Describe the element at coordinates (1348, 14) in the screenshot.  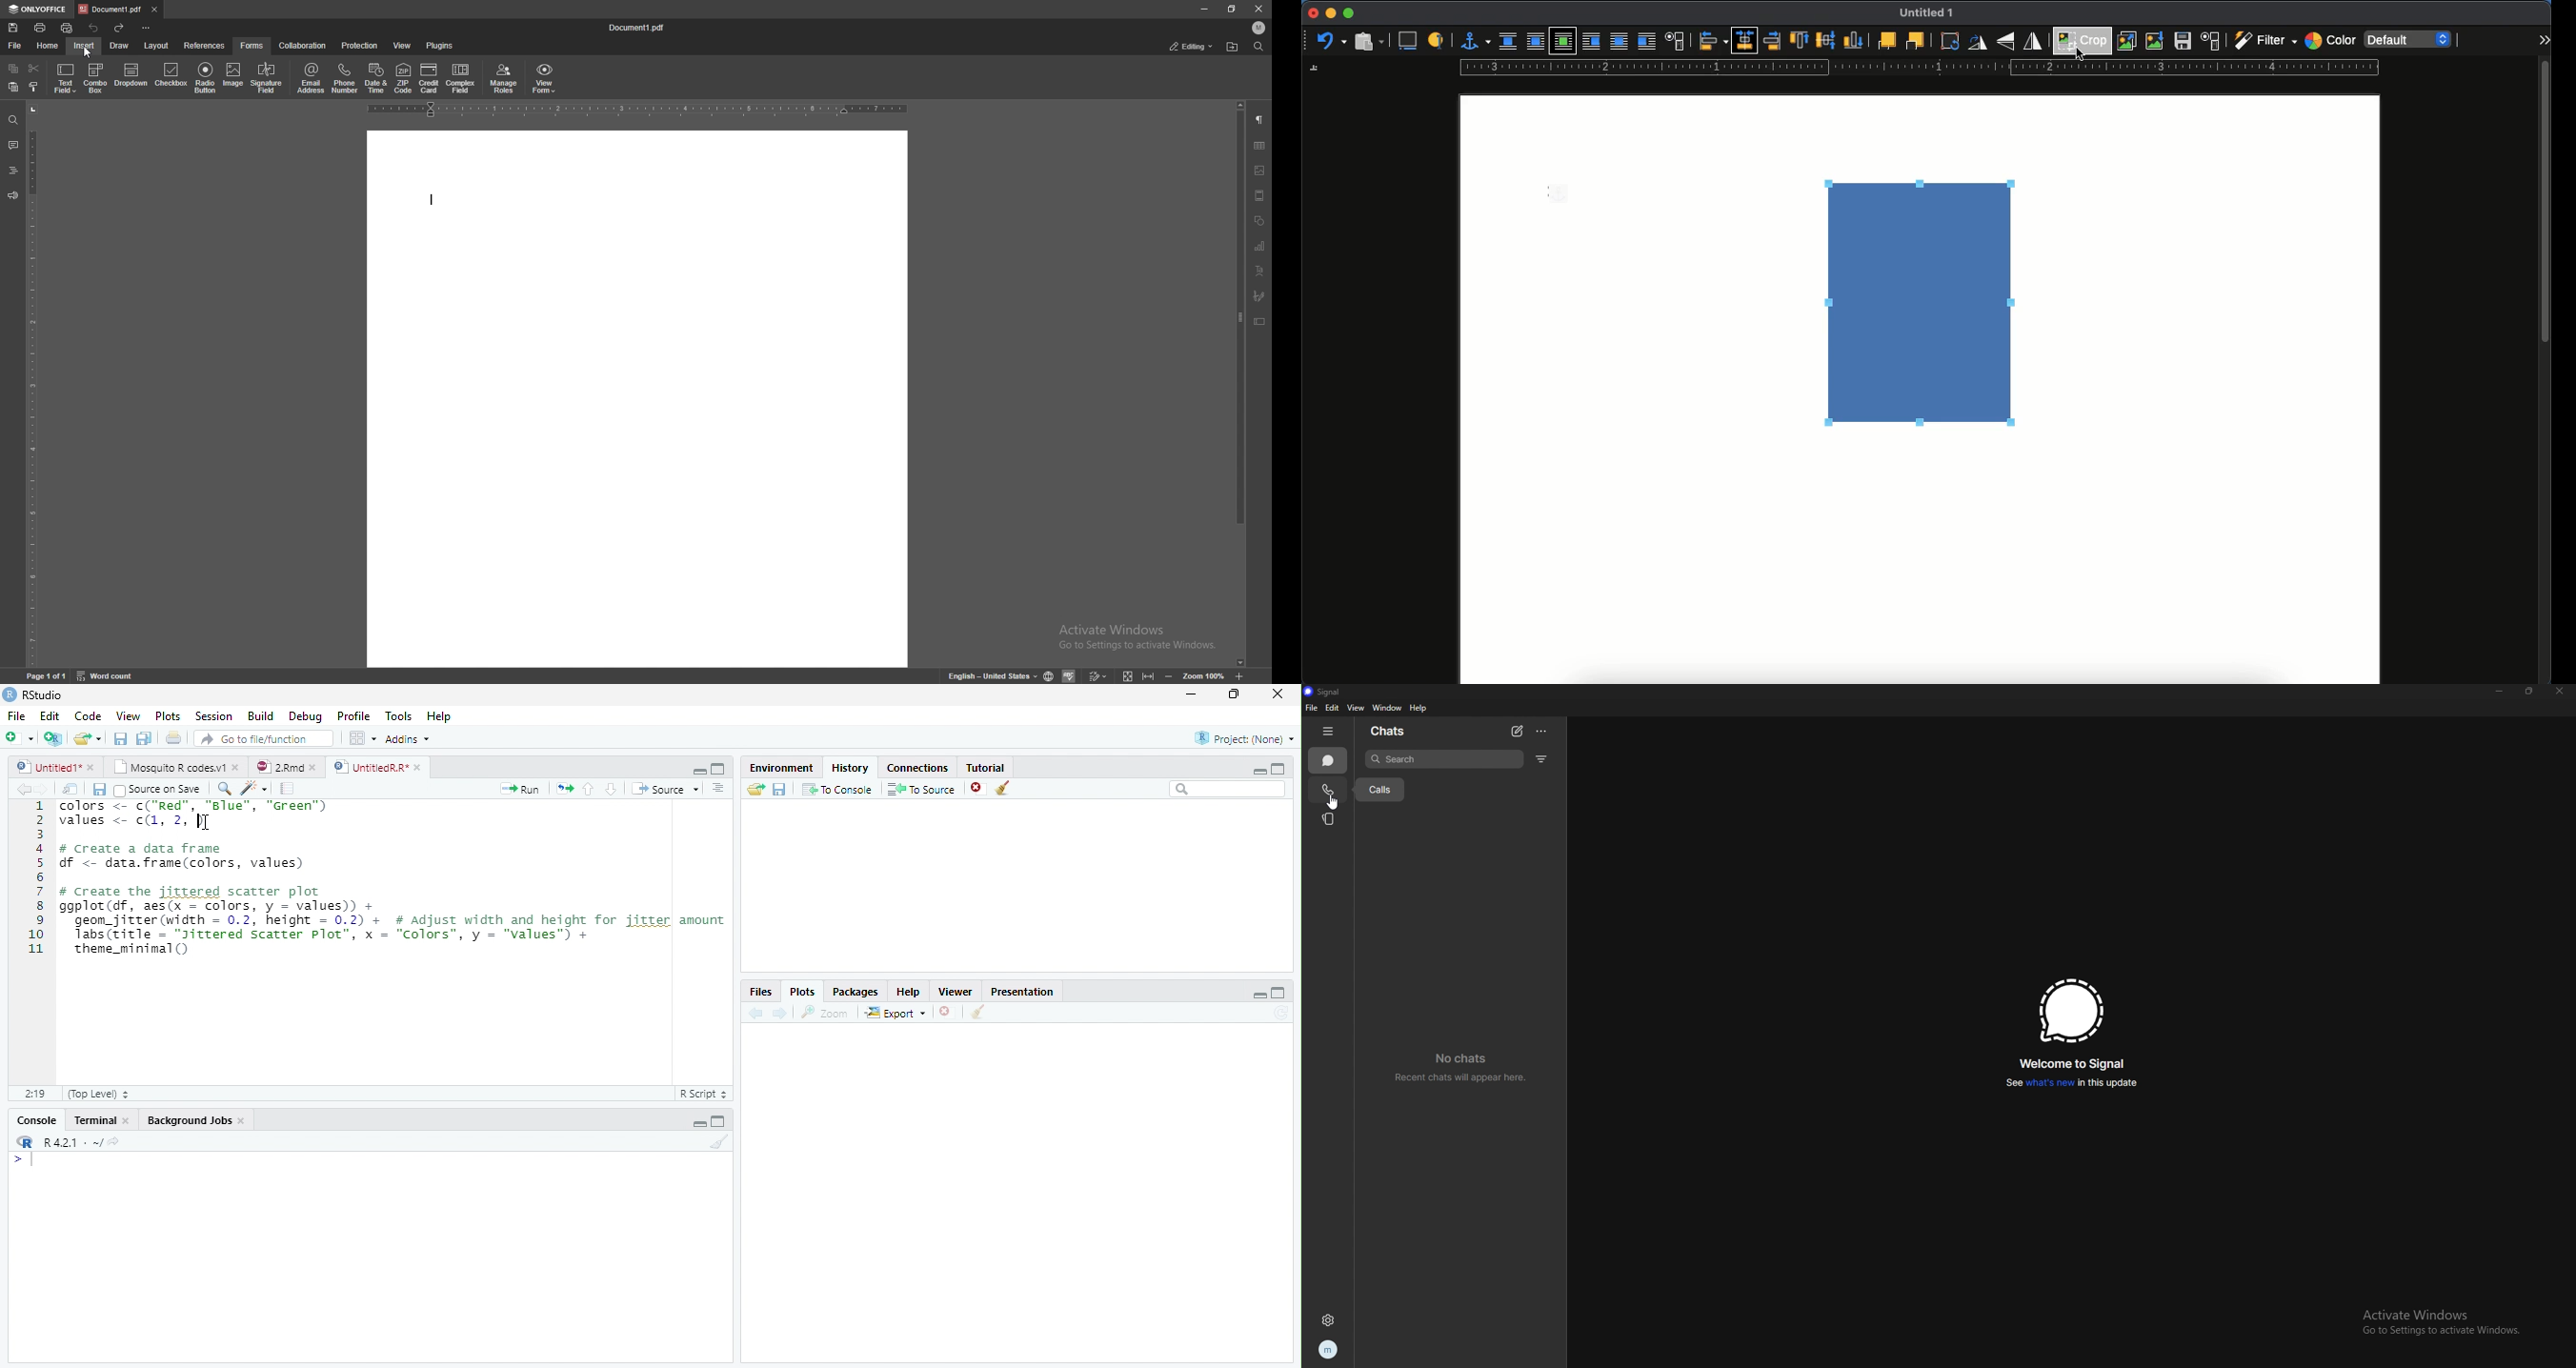
I see `maximize` at that location.